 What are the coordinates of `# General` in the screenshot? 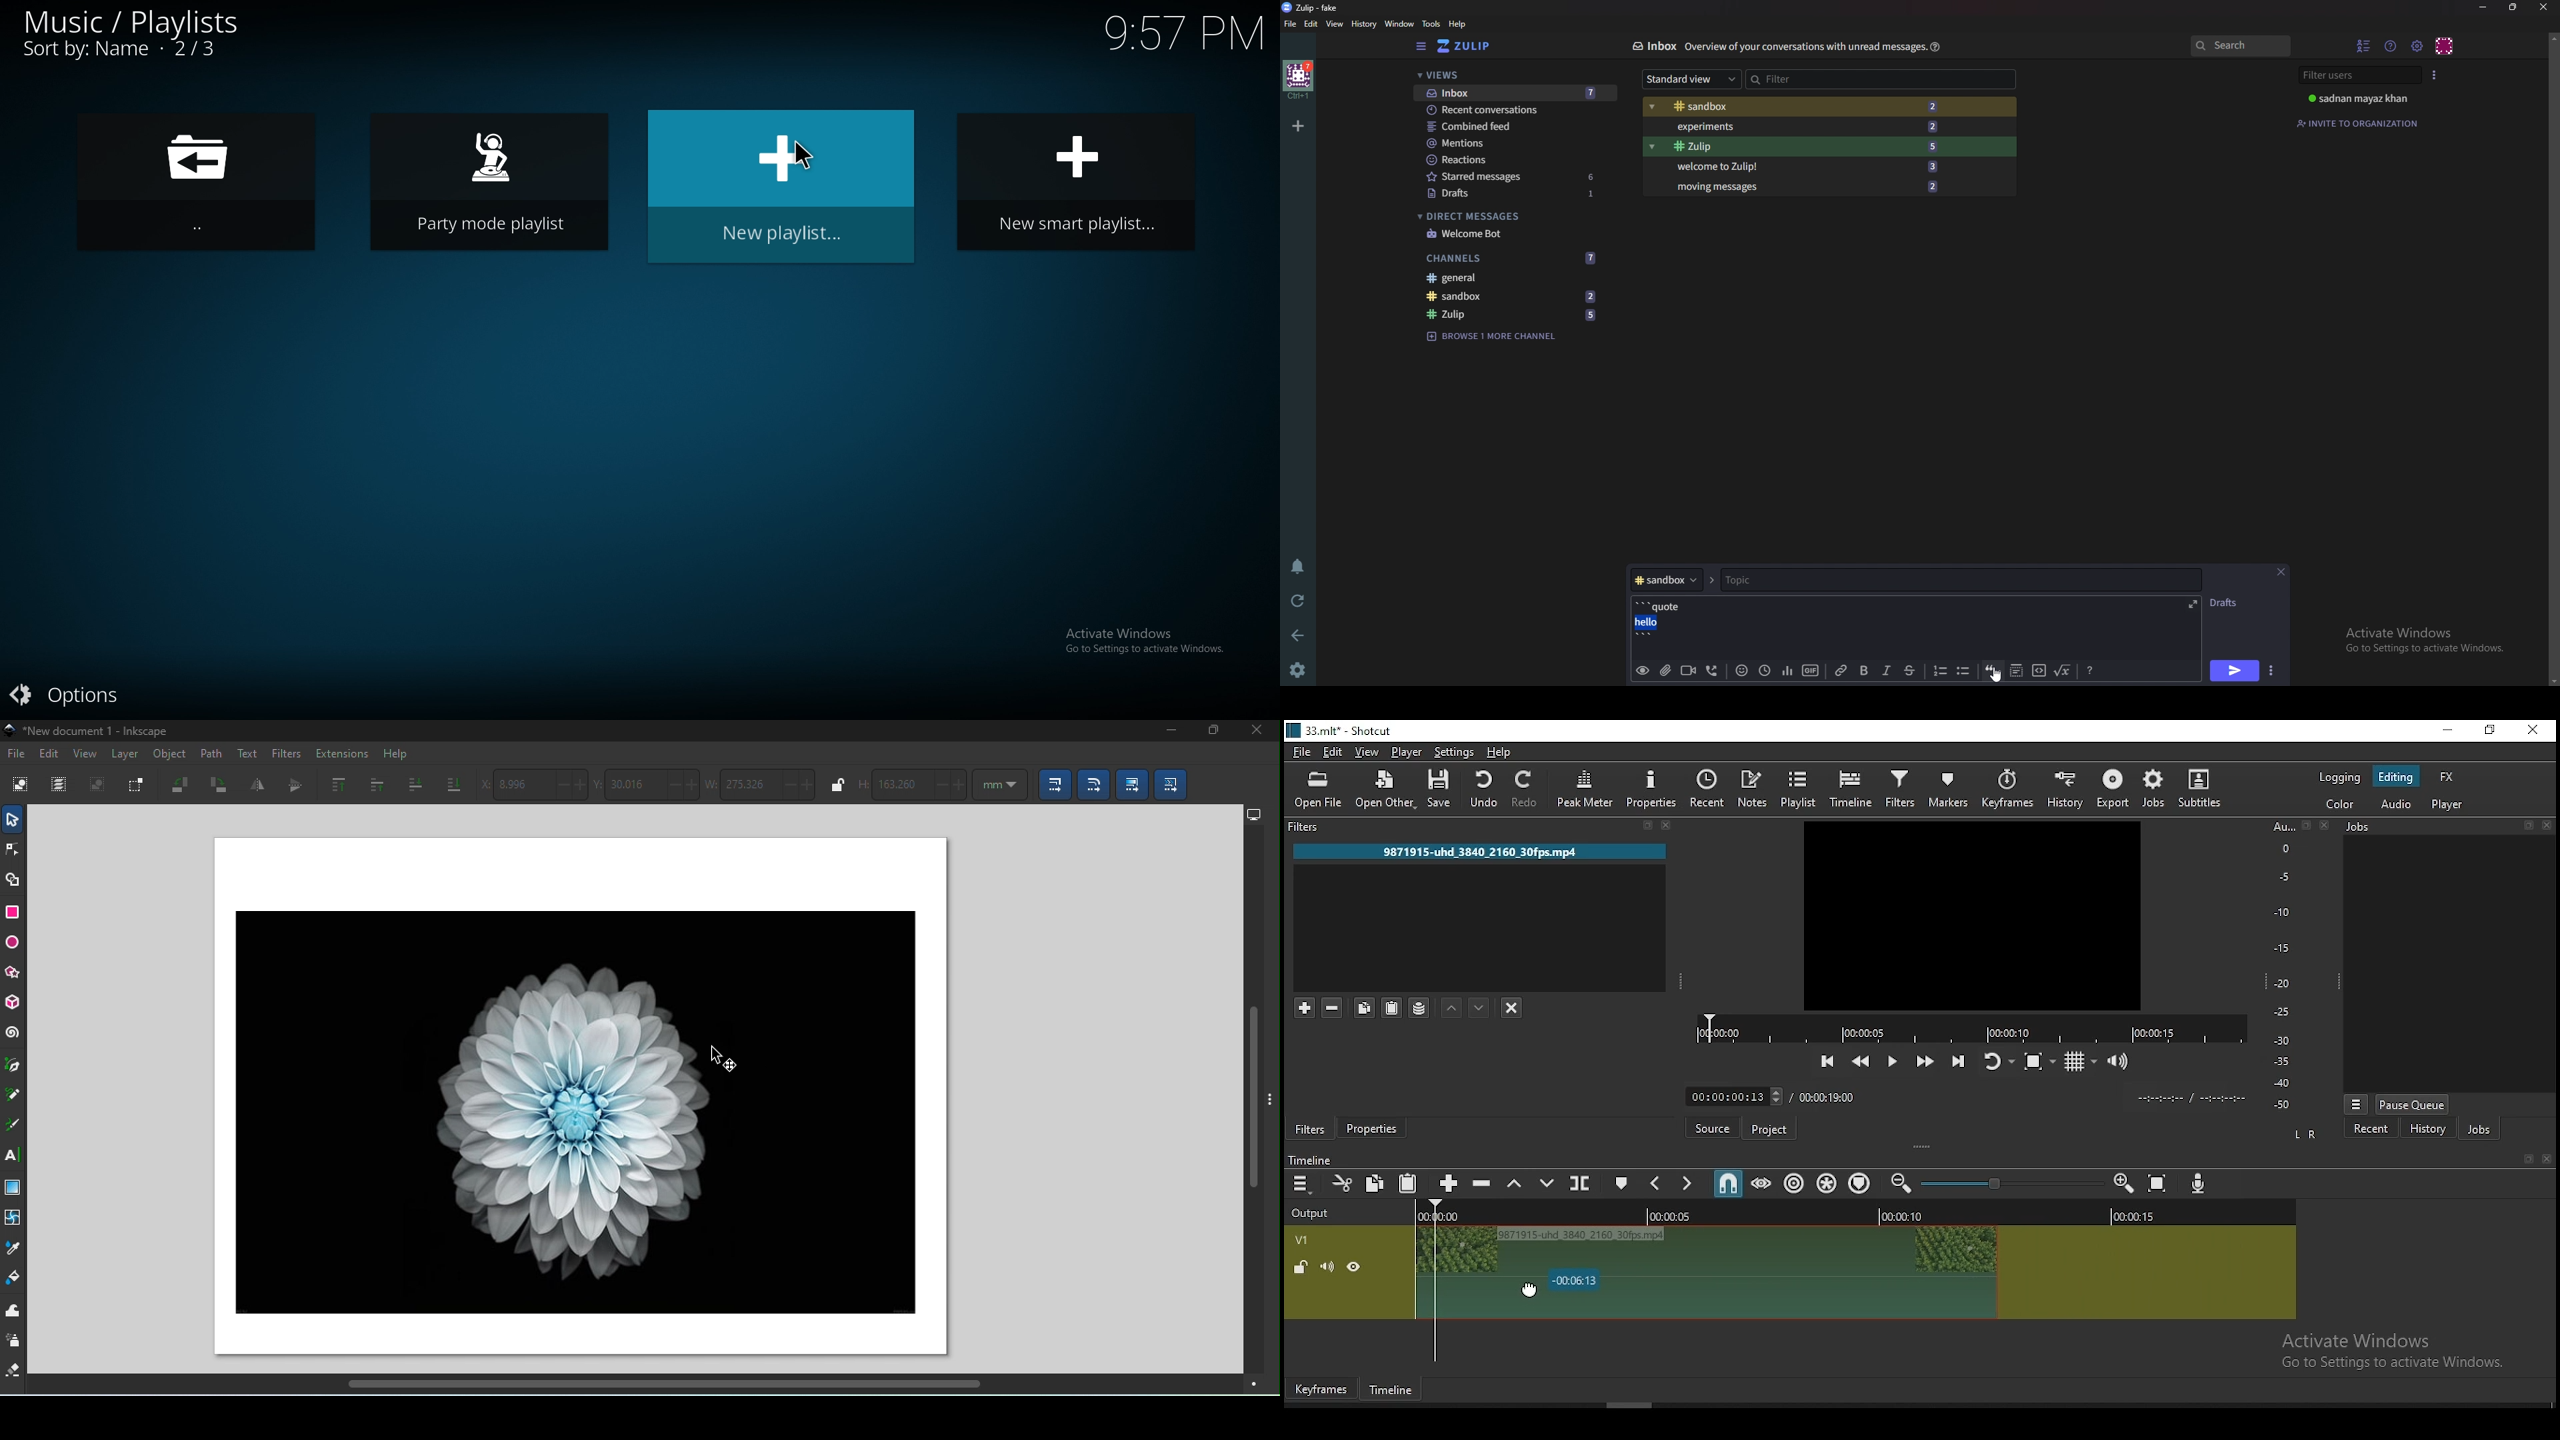 It's located at (1515, 278).